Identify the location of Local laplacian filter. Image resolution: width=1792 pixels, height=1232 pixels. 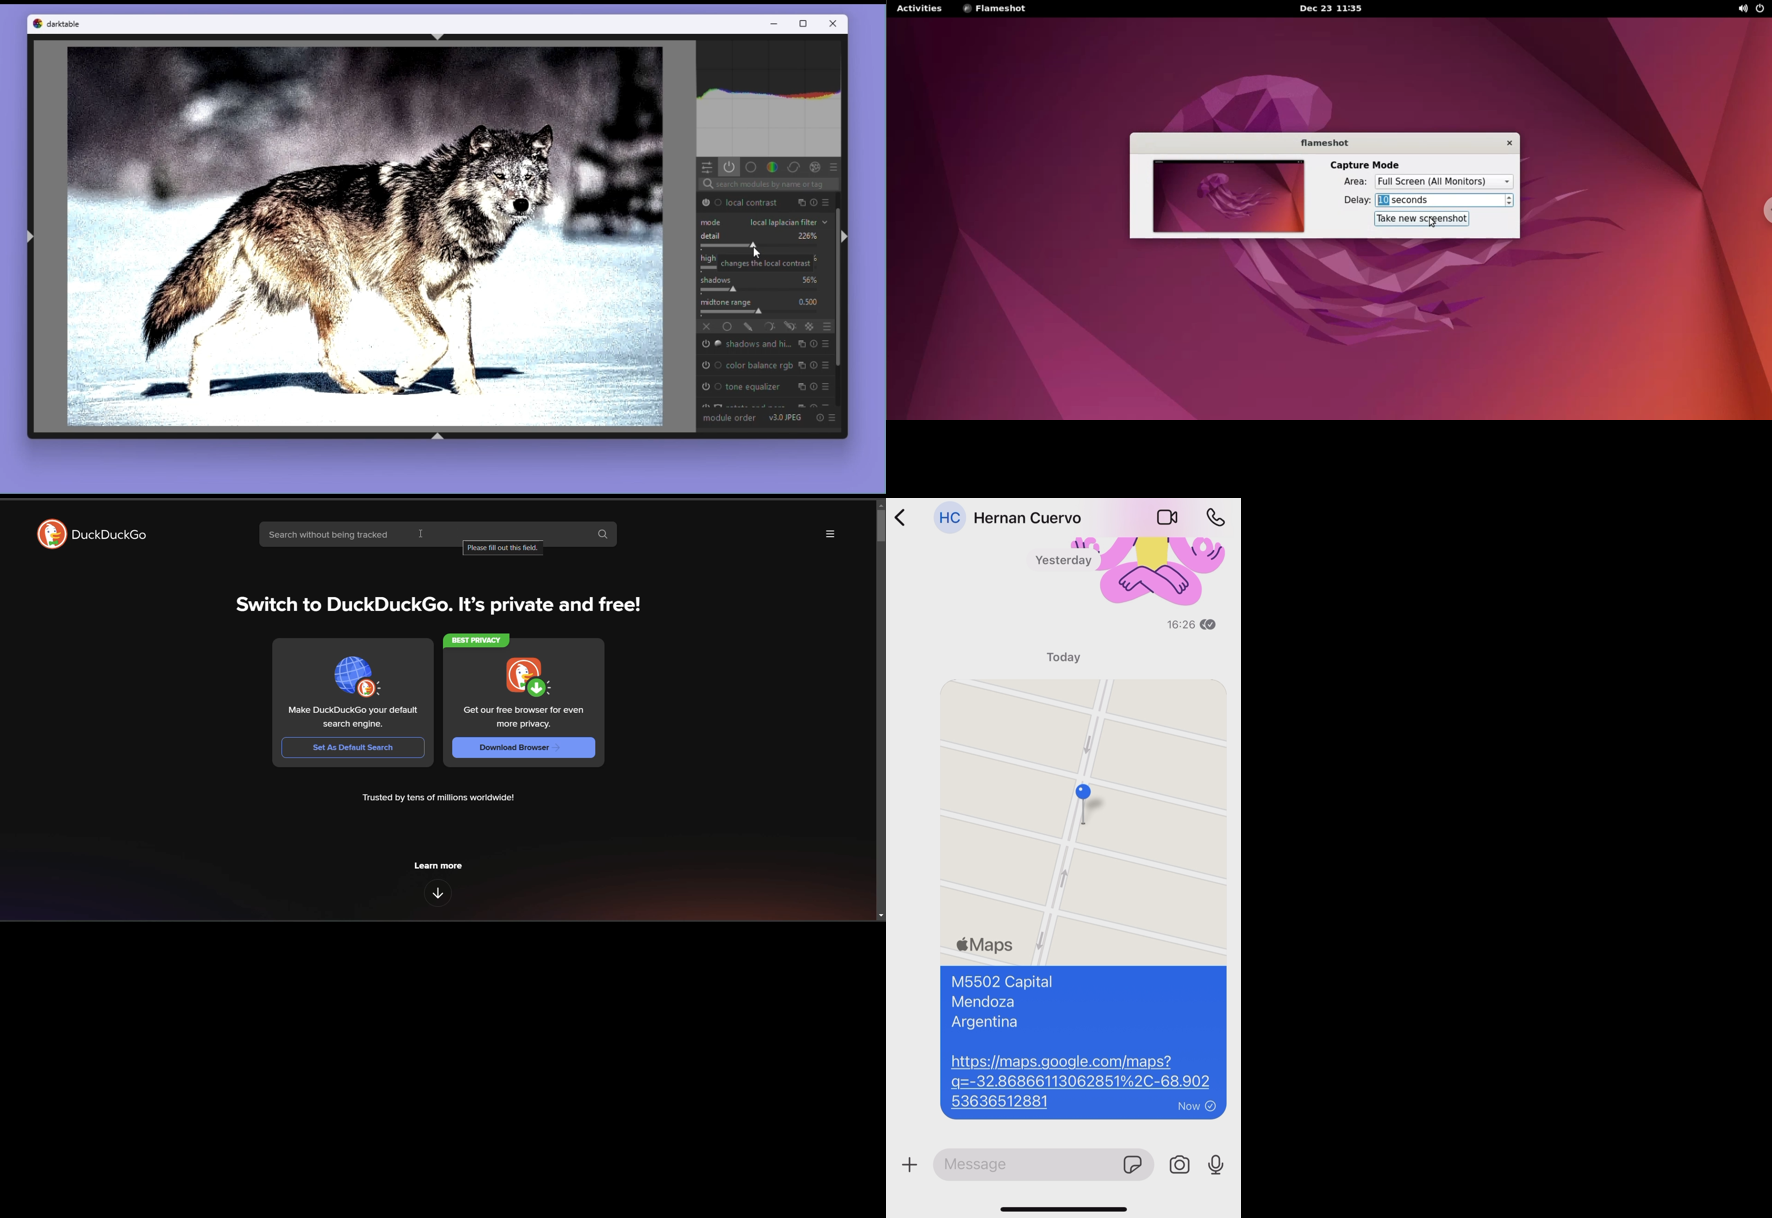
(763, 223).